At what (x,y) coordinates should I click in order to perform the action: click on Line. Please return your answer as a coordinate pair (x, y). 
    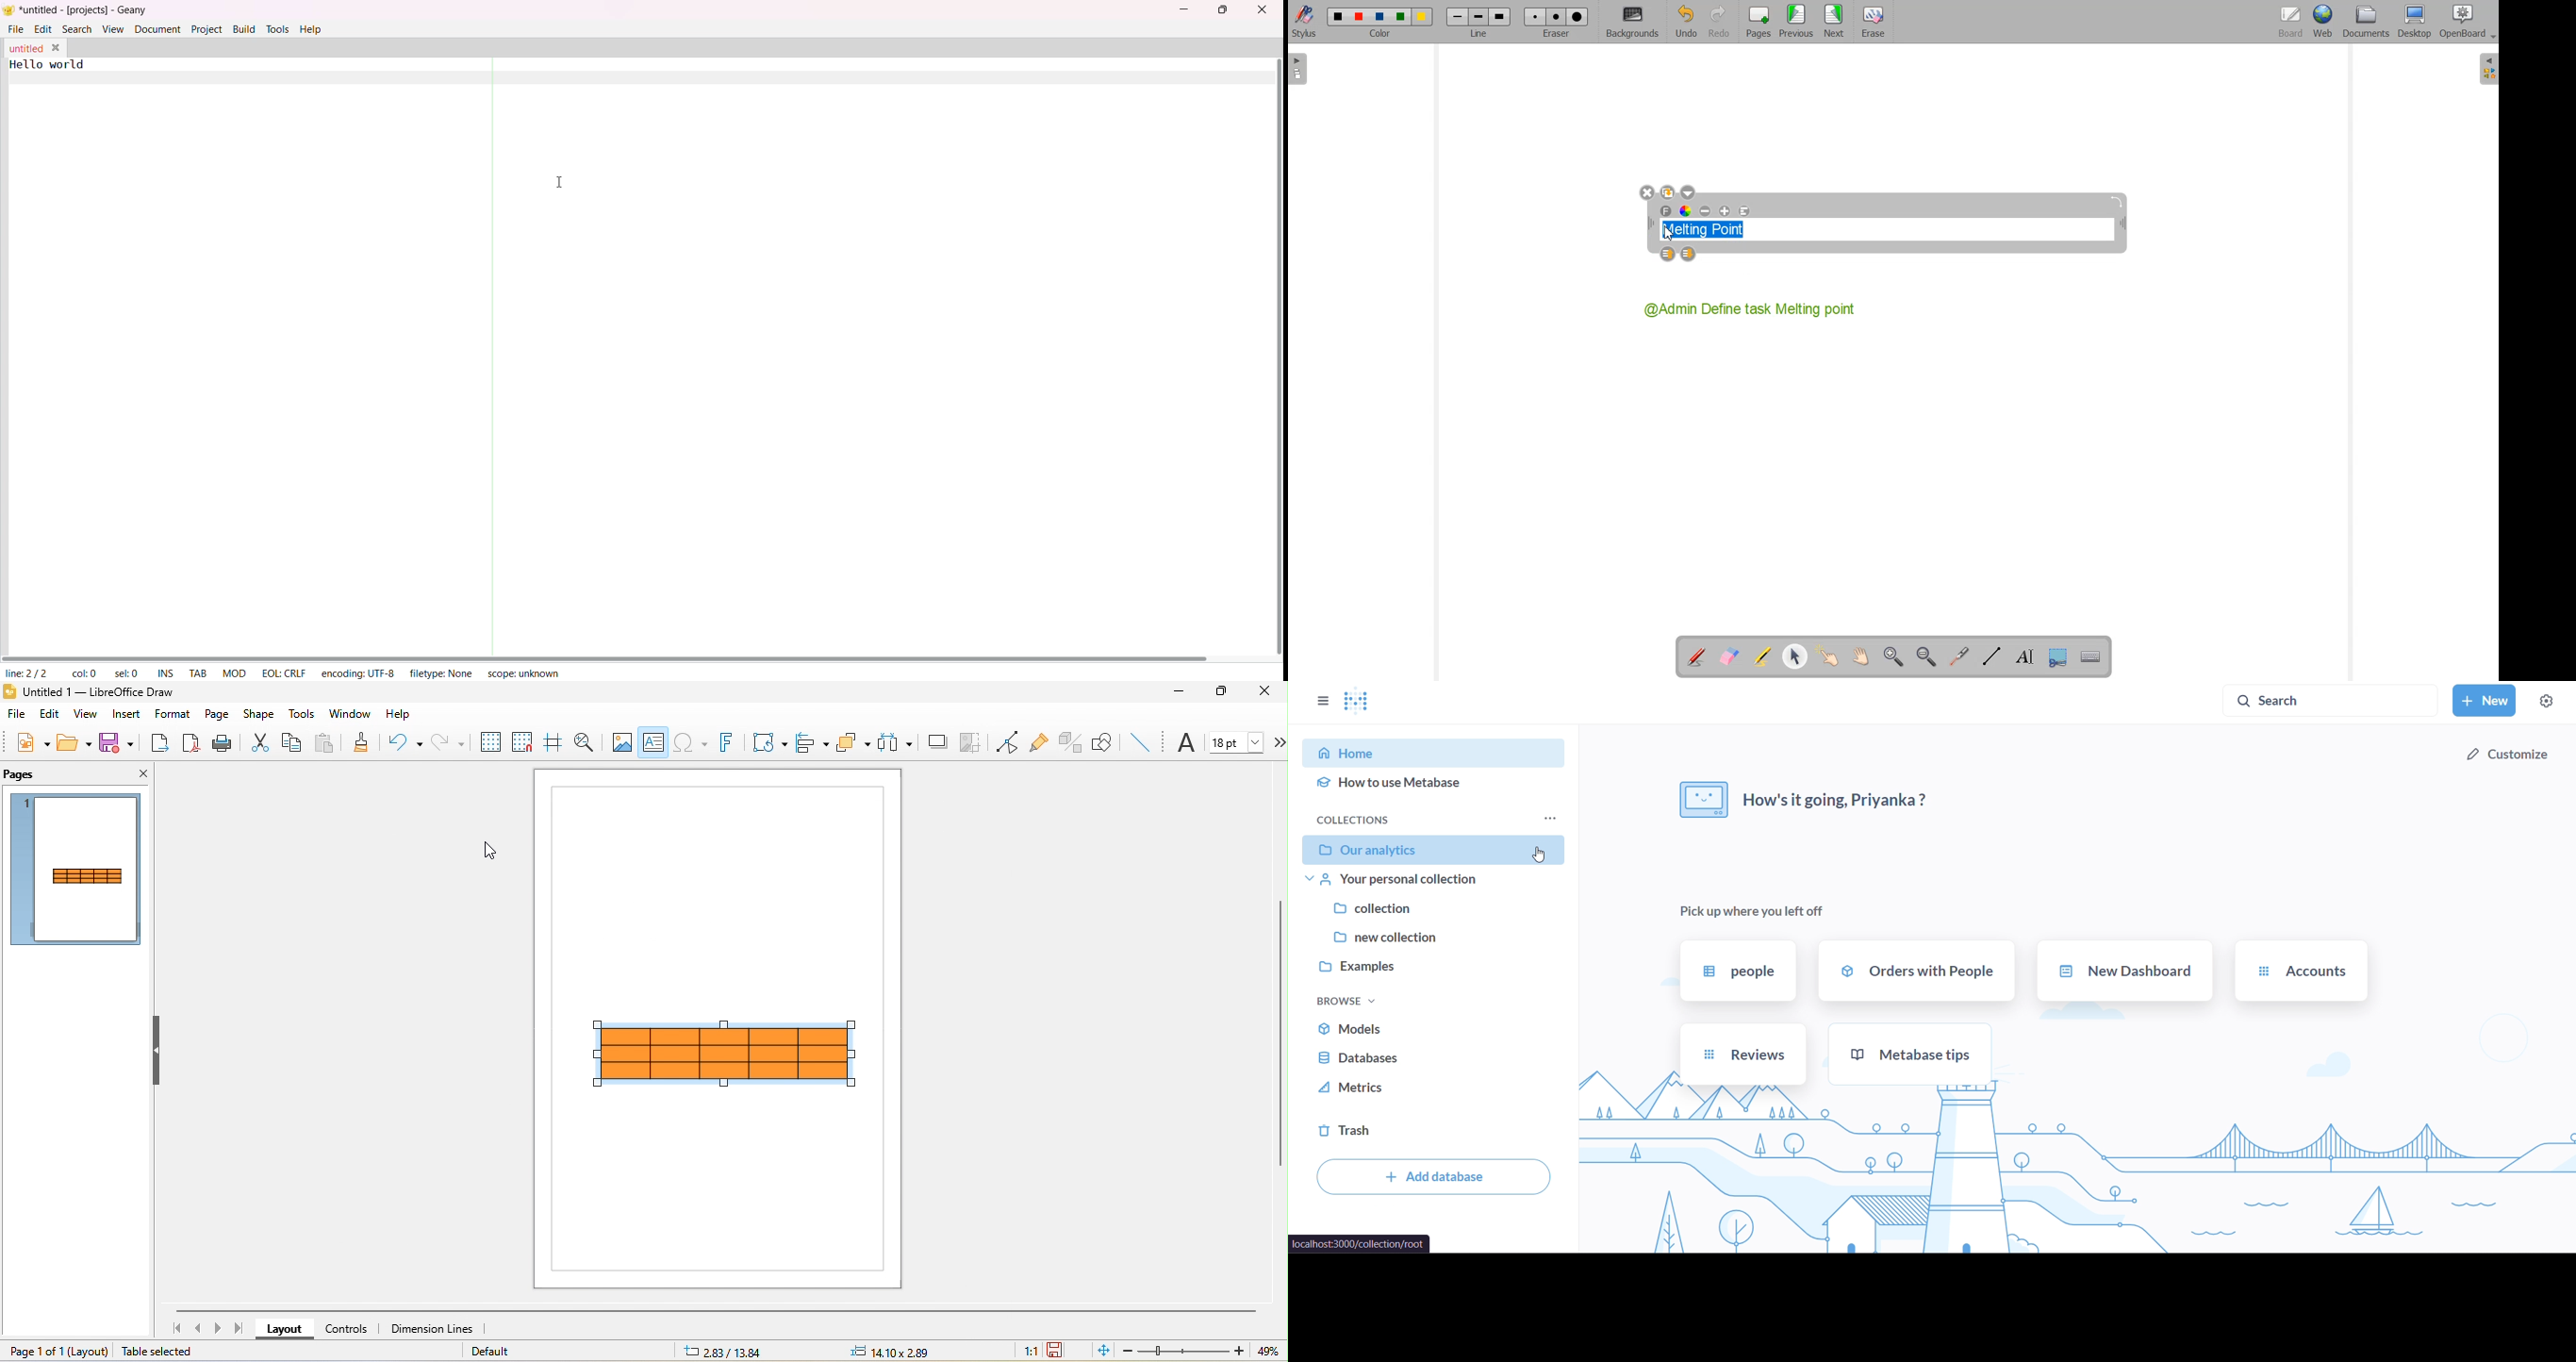
    Looking at the image, I should click on (1478, 22).